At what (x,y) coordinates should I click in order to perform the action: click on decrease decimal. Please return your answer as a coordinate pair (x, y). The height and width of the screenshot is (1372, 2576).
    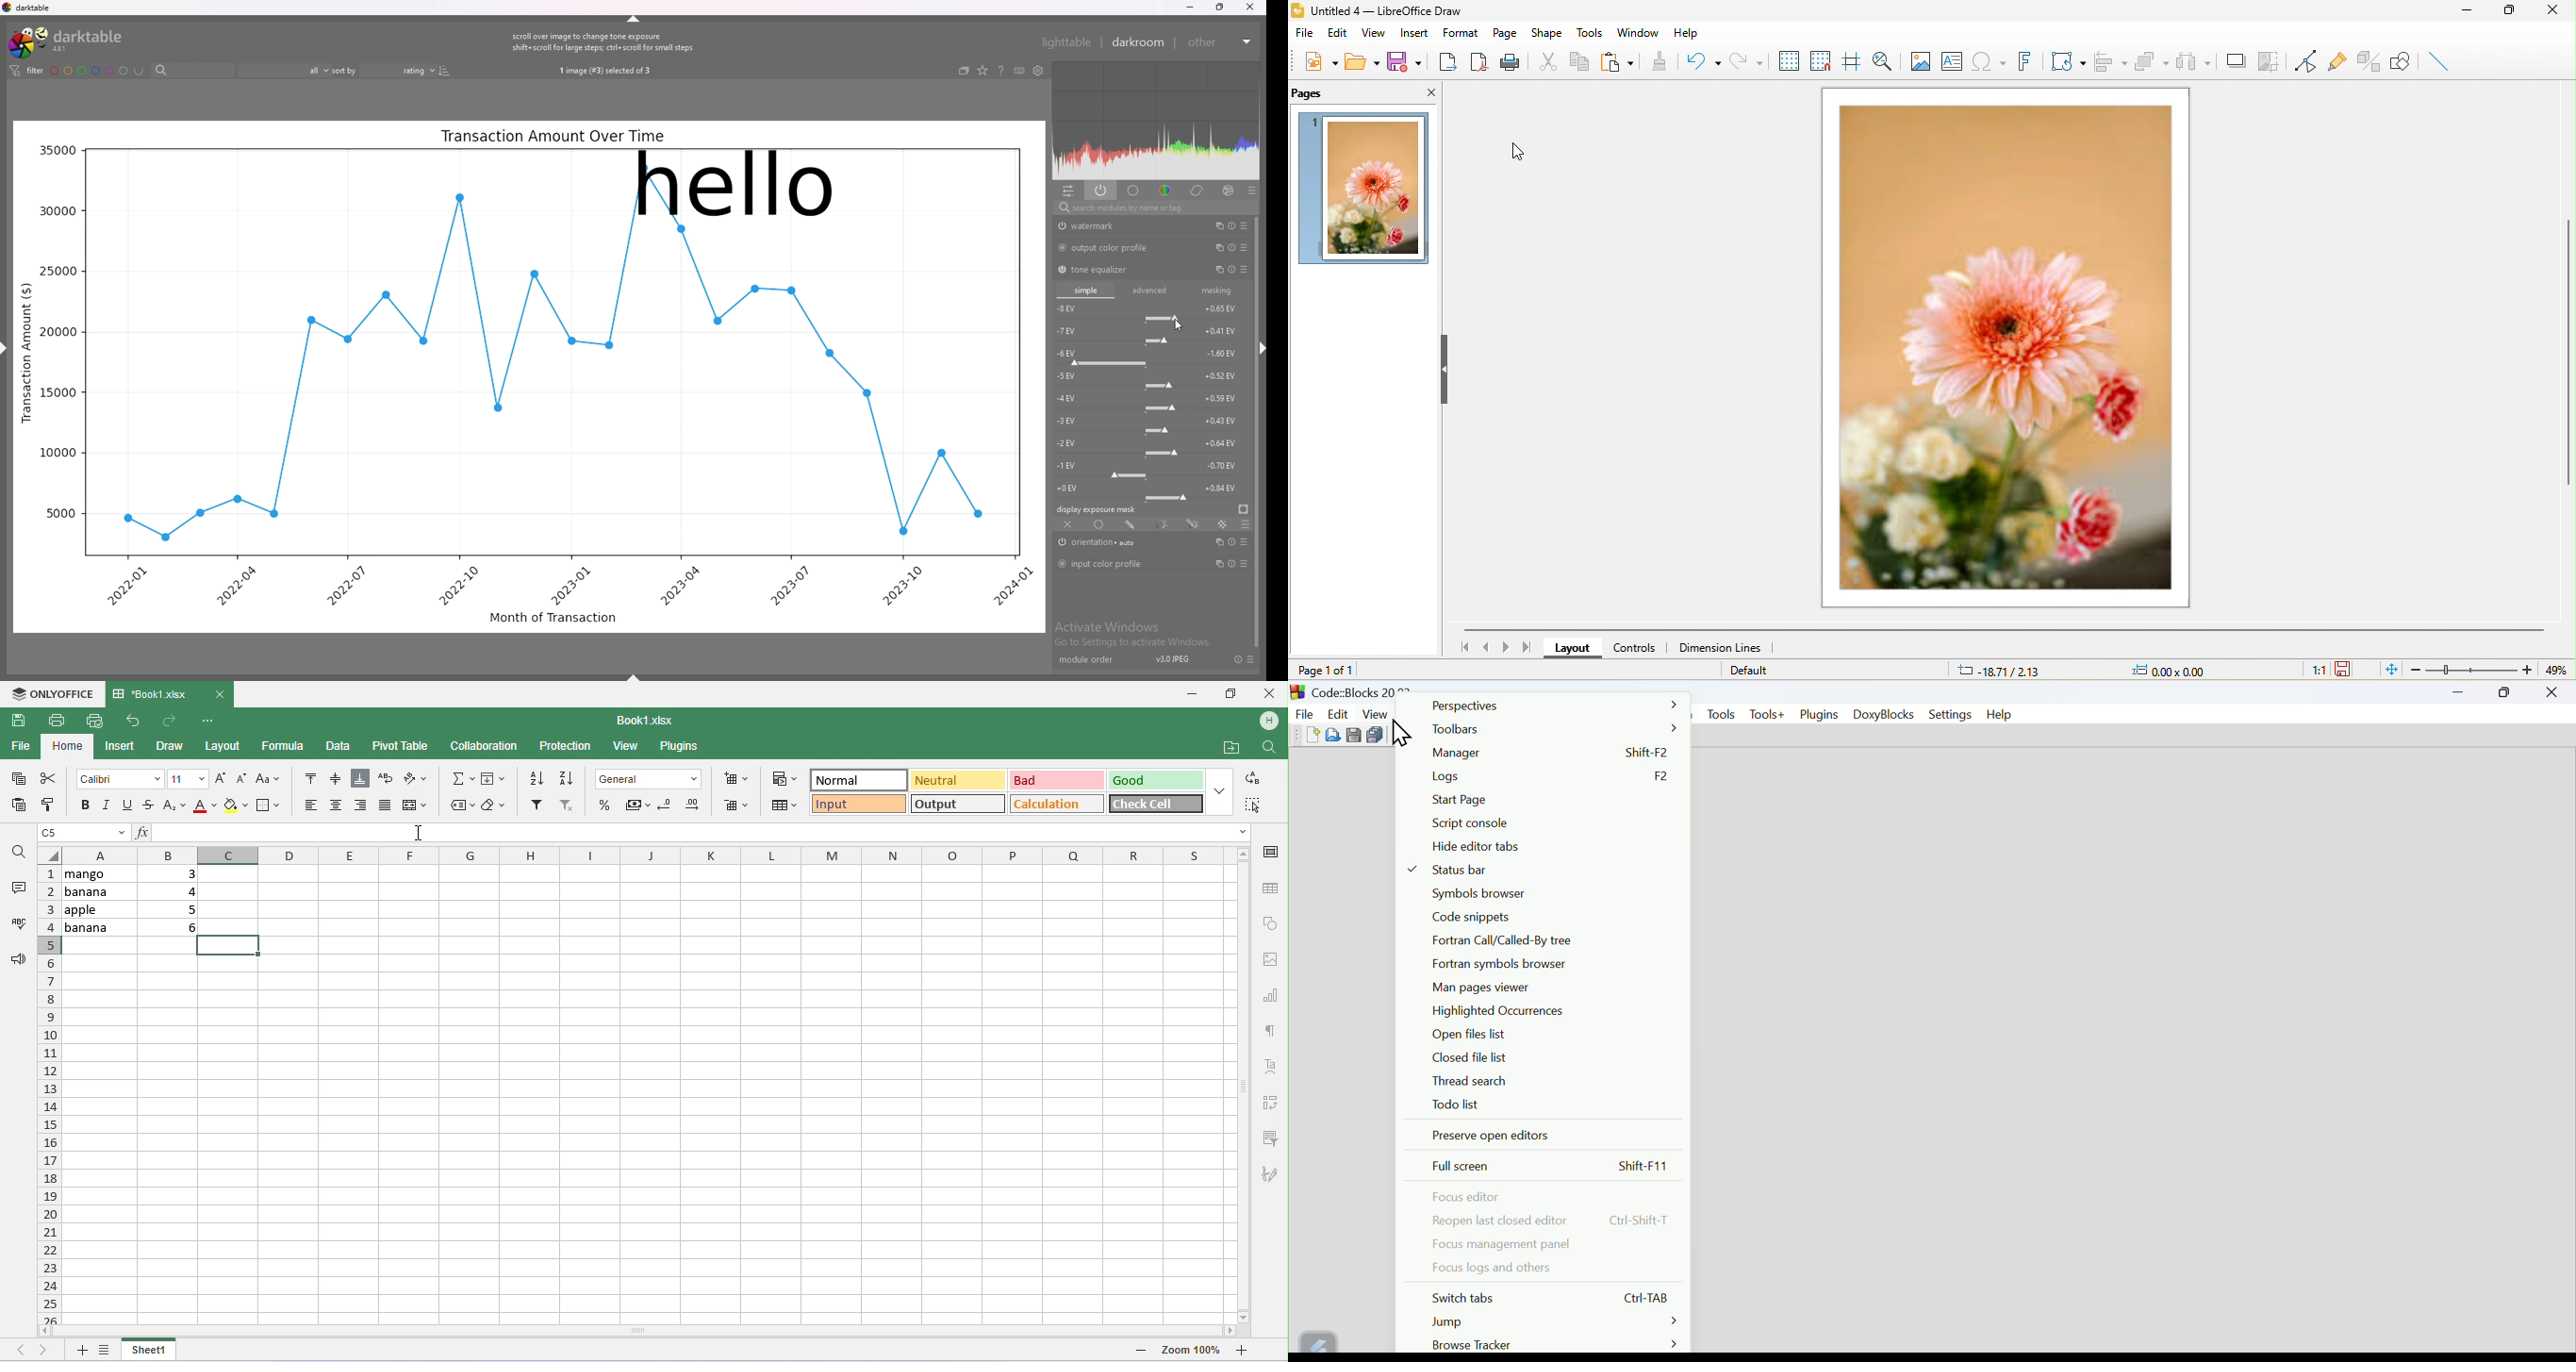
    Looking at the image, I should click on (665, 804).